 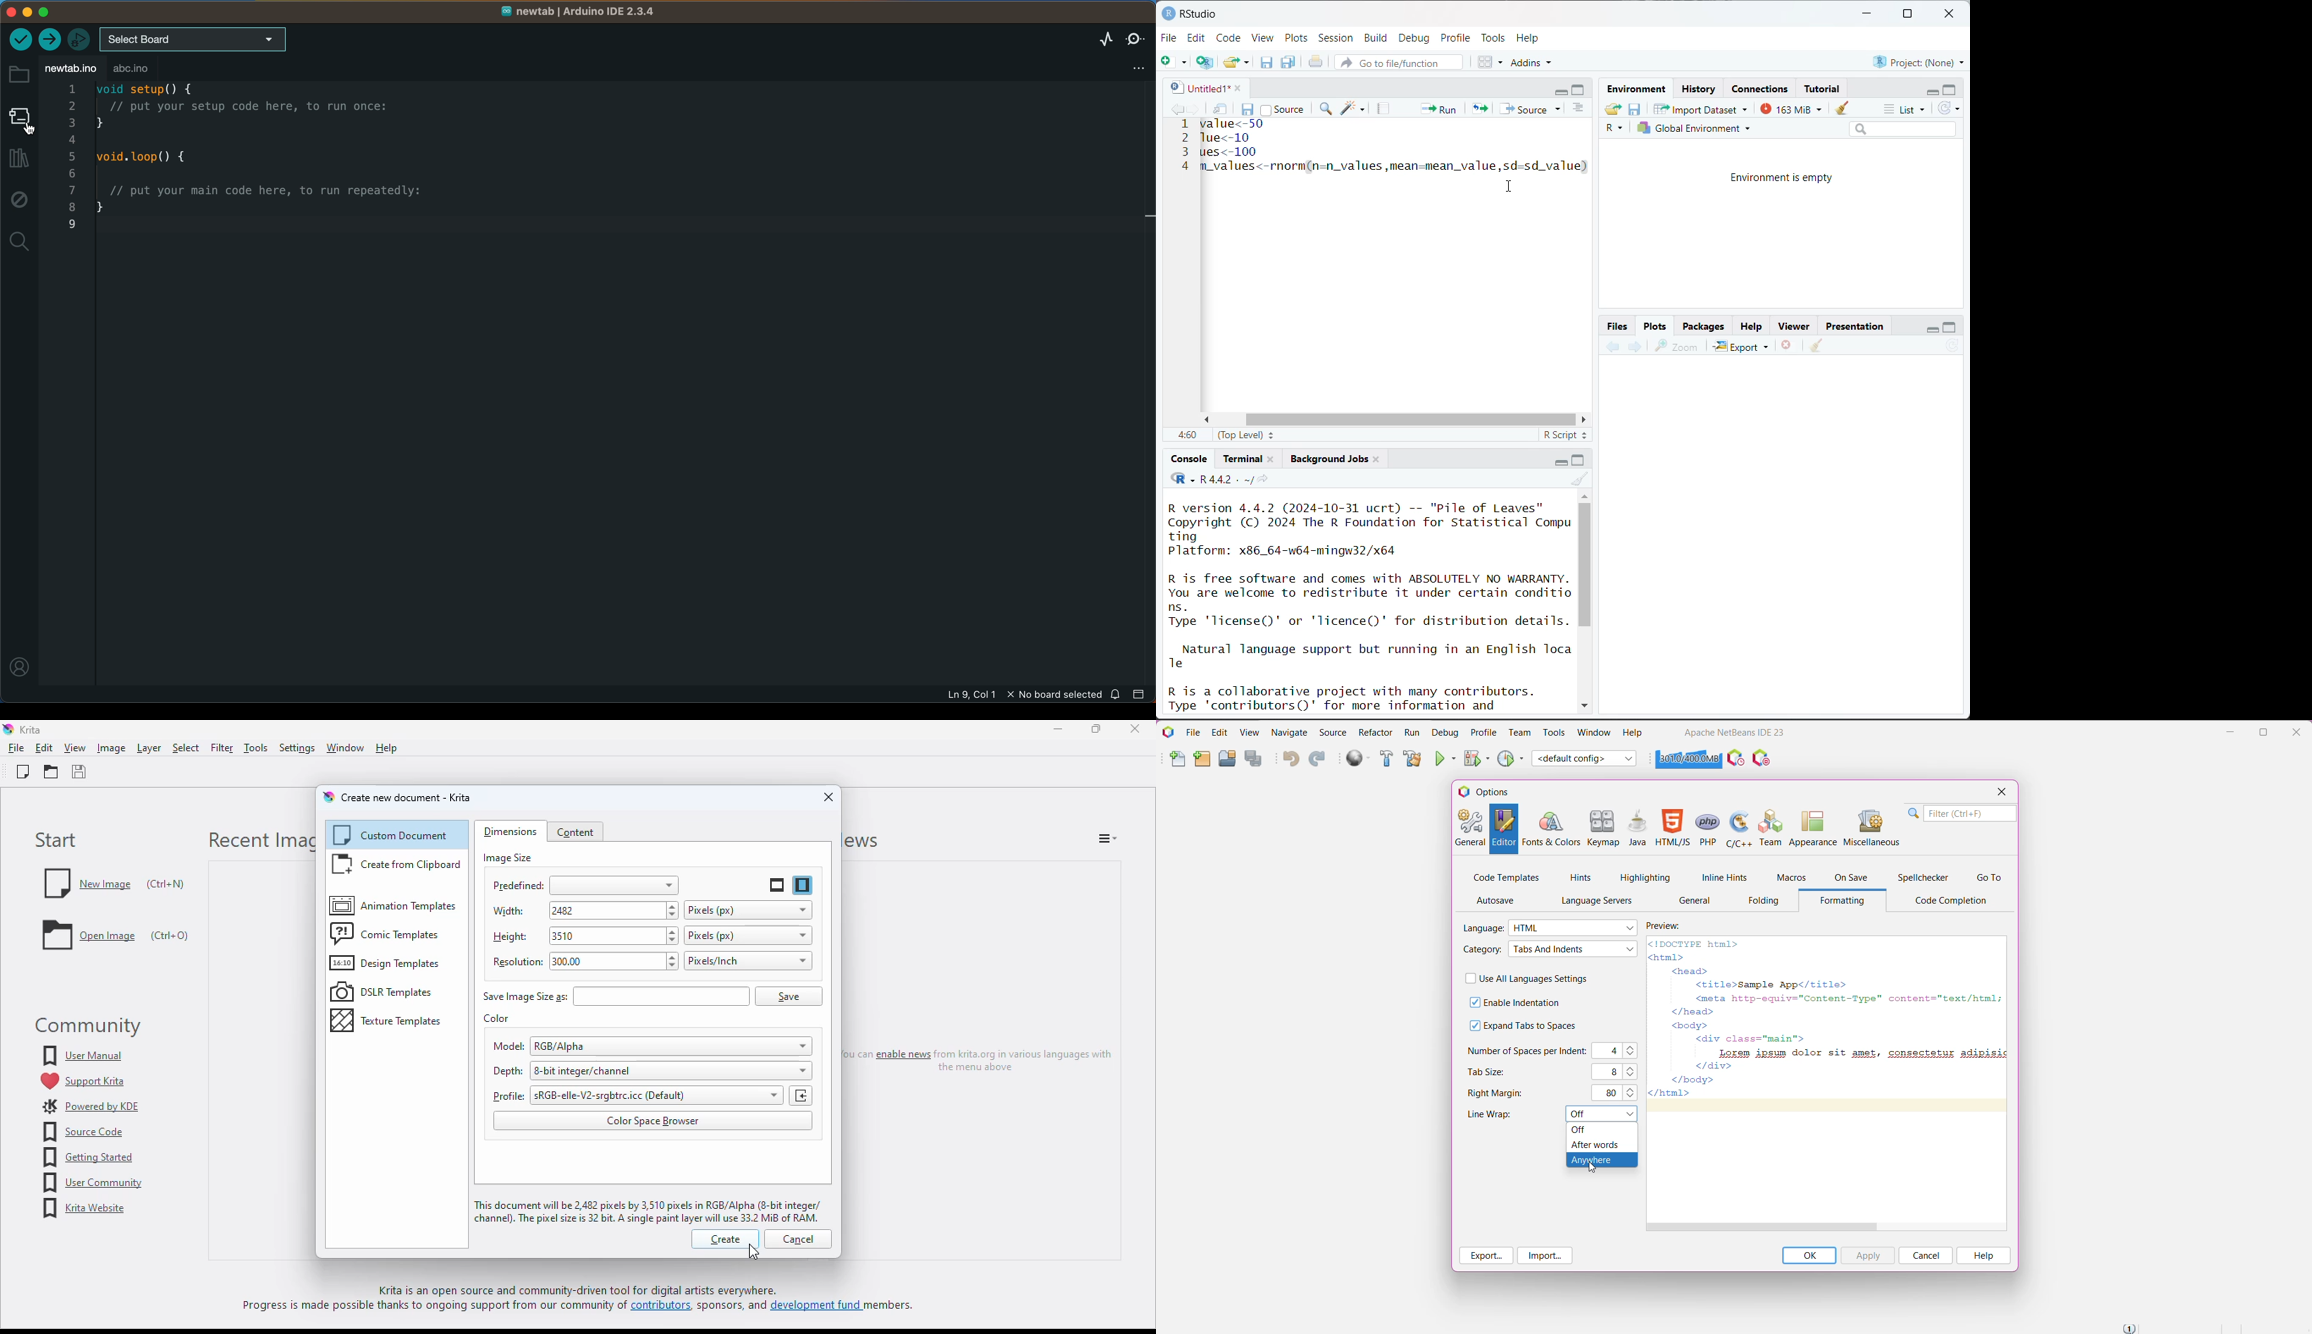 I want to click on Decrease, so click(x=669, y=942).